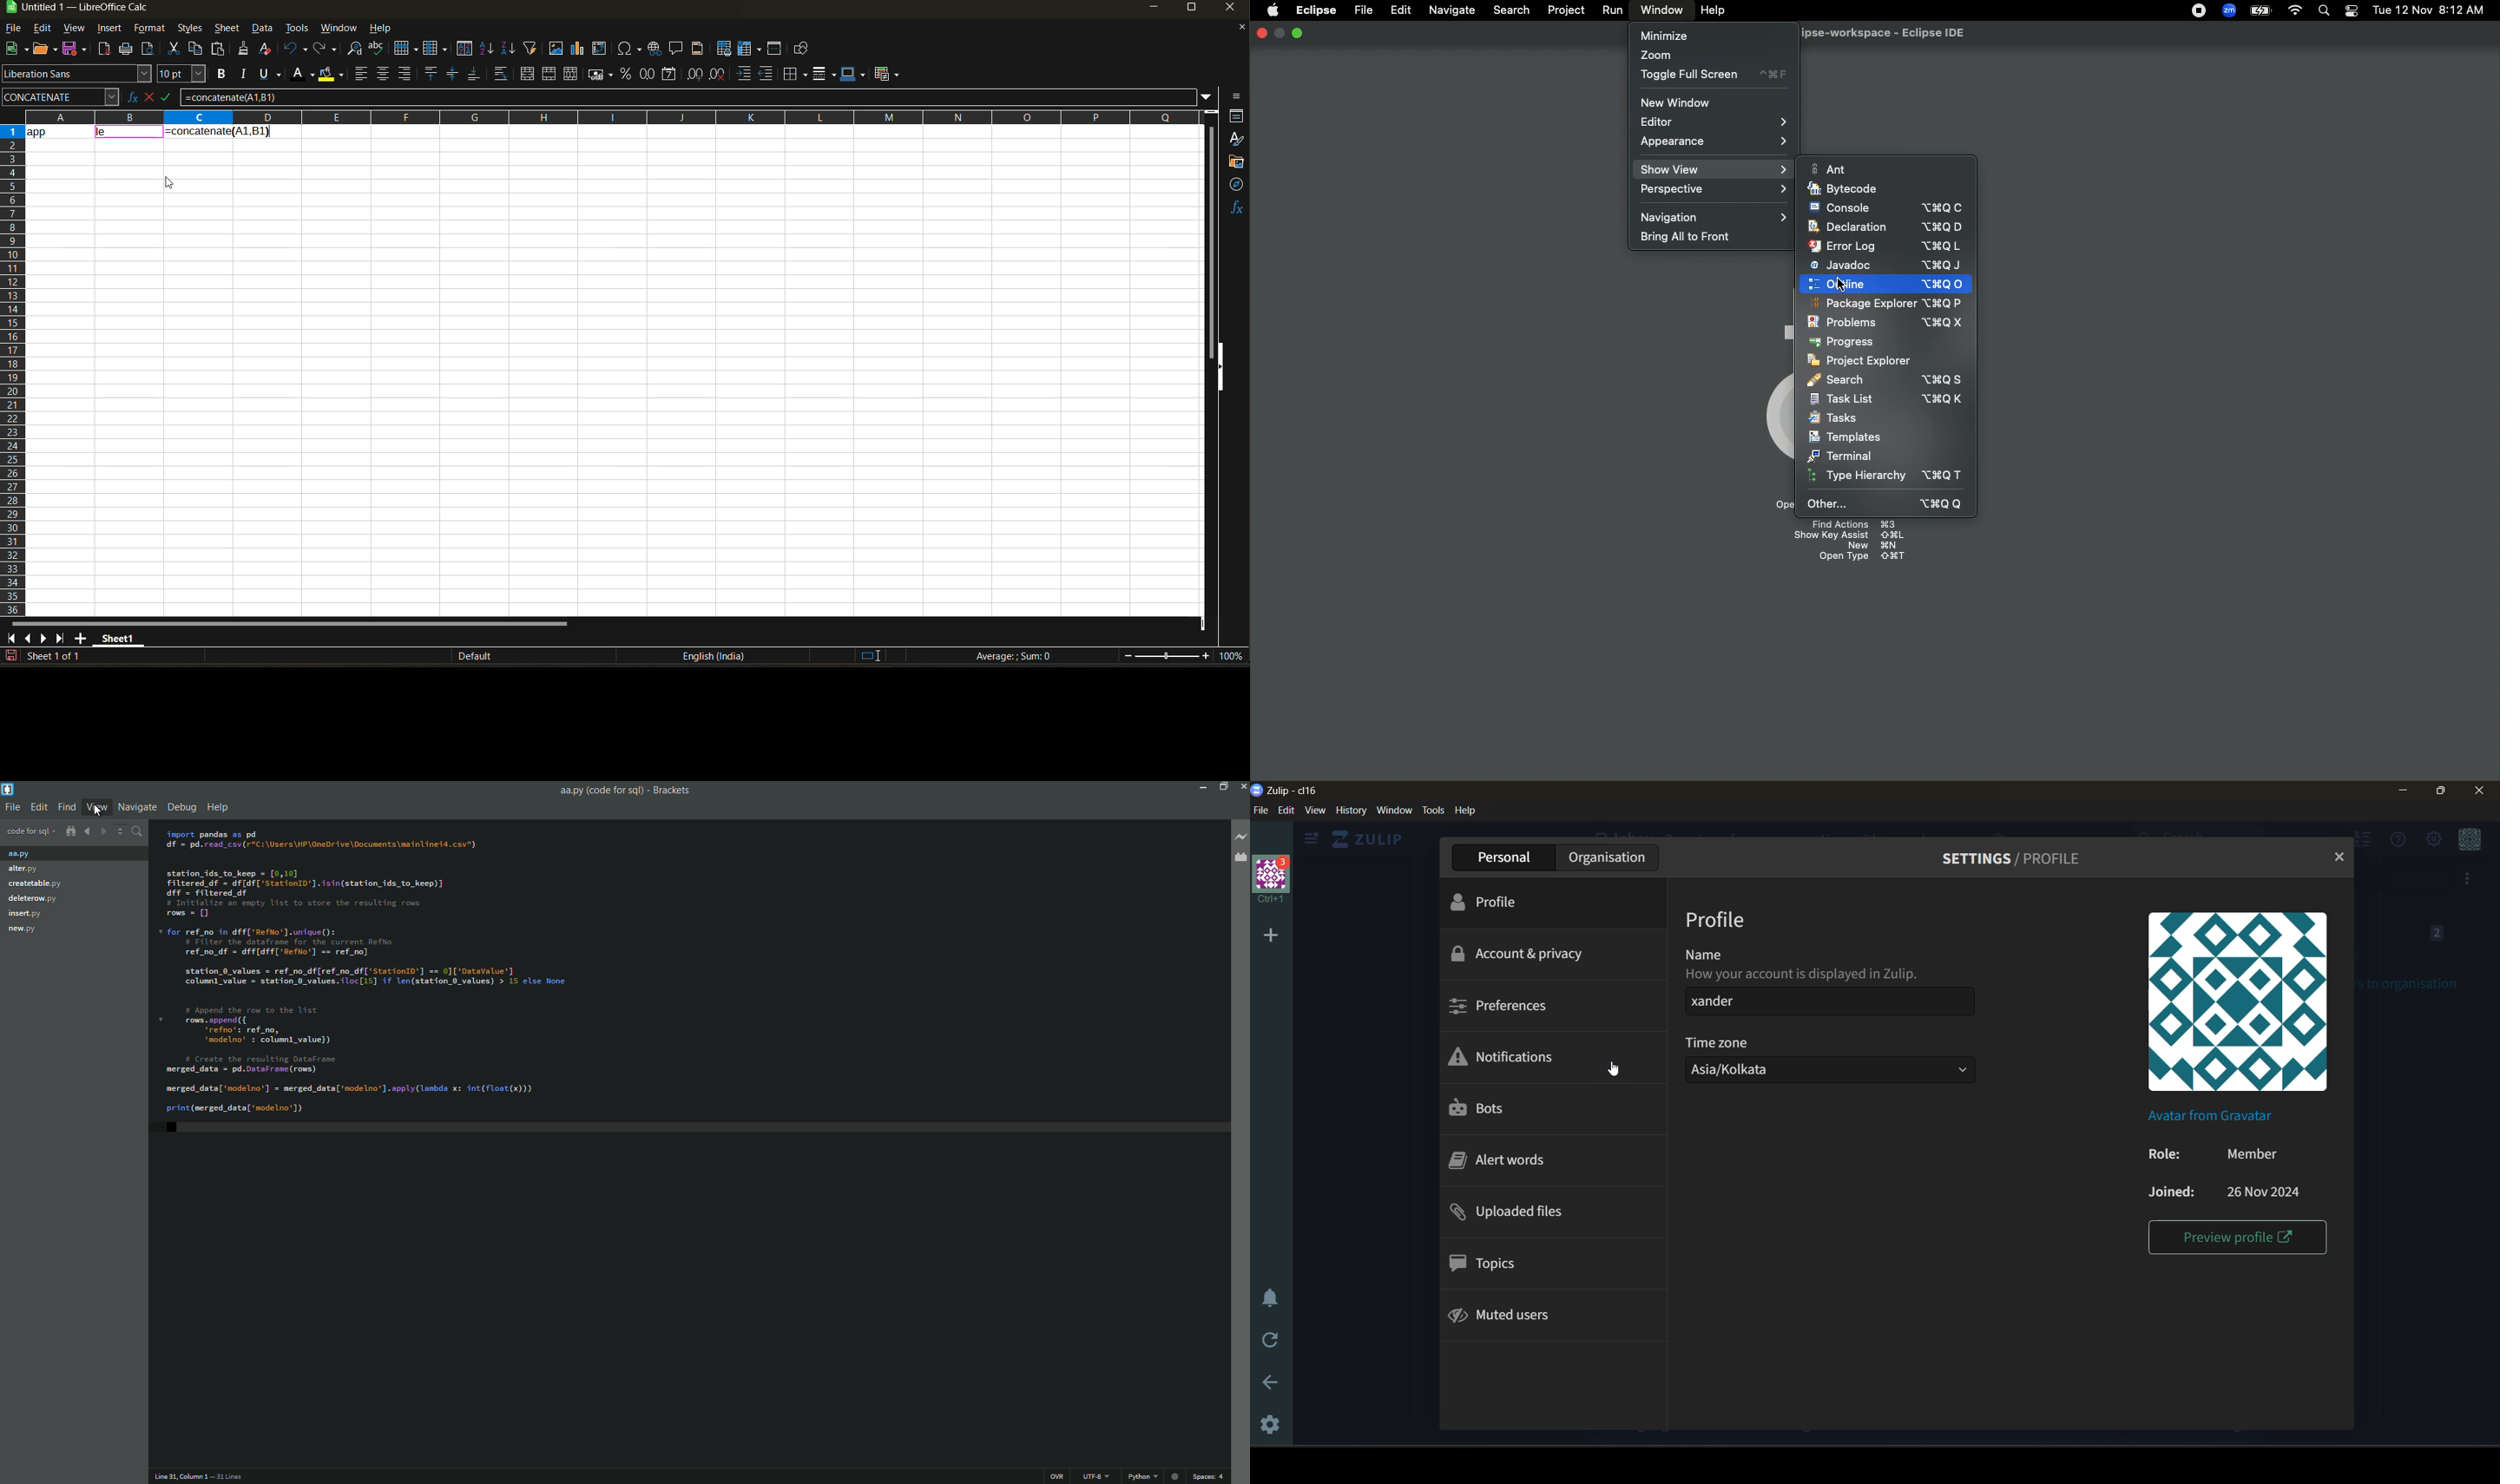  Describe the element at coordinates (1607, 857) in the screenshot. I see `organisation` at that location.